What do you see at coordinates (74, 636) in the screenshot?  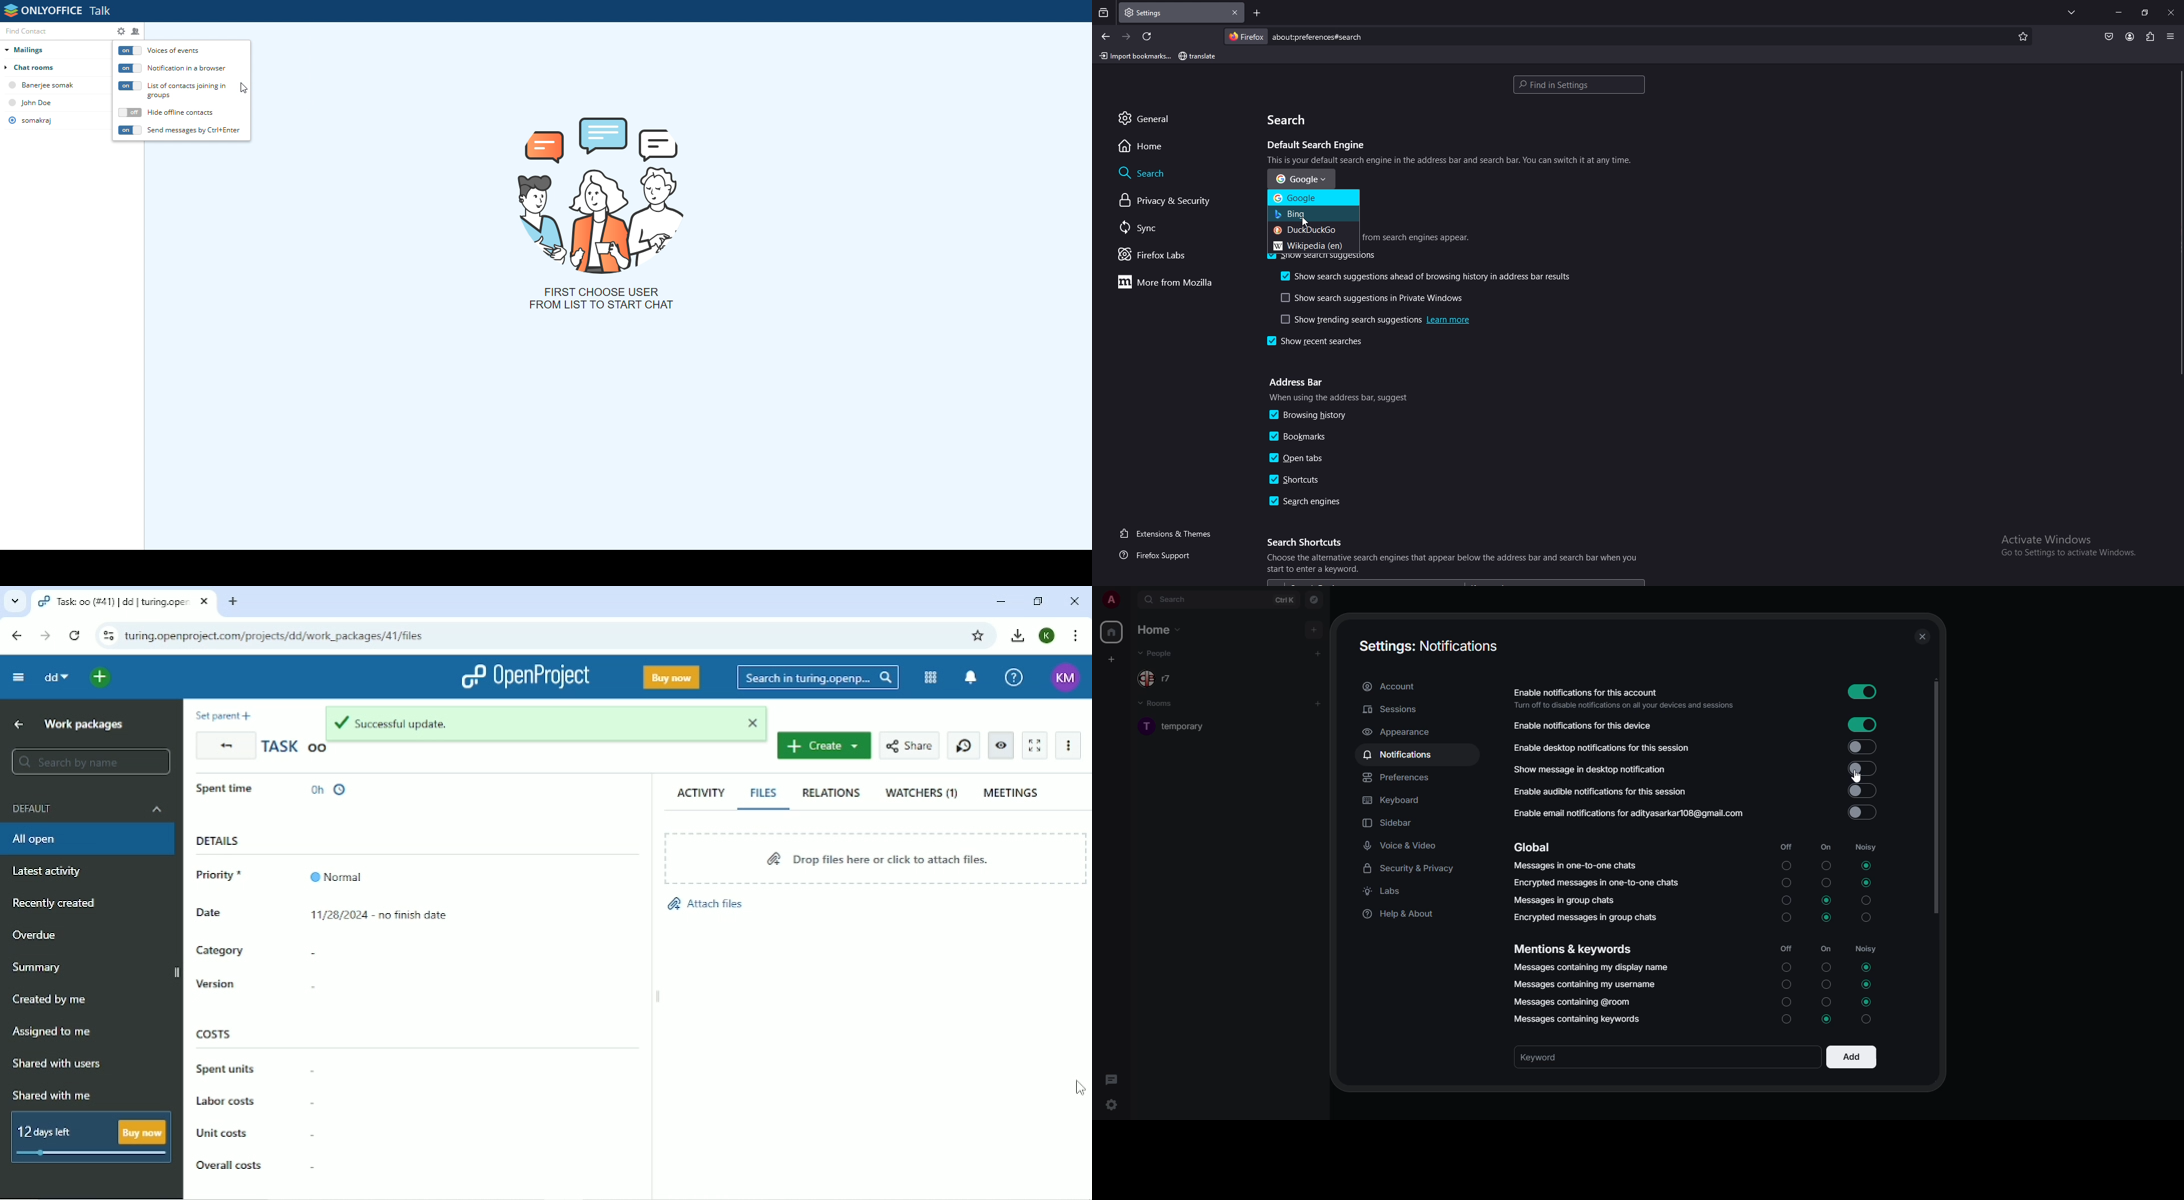 I see `Reload this page` at bounding box center [74, 636].